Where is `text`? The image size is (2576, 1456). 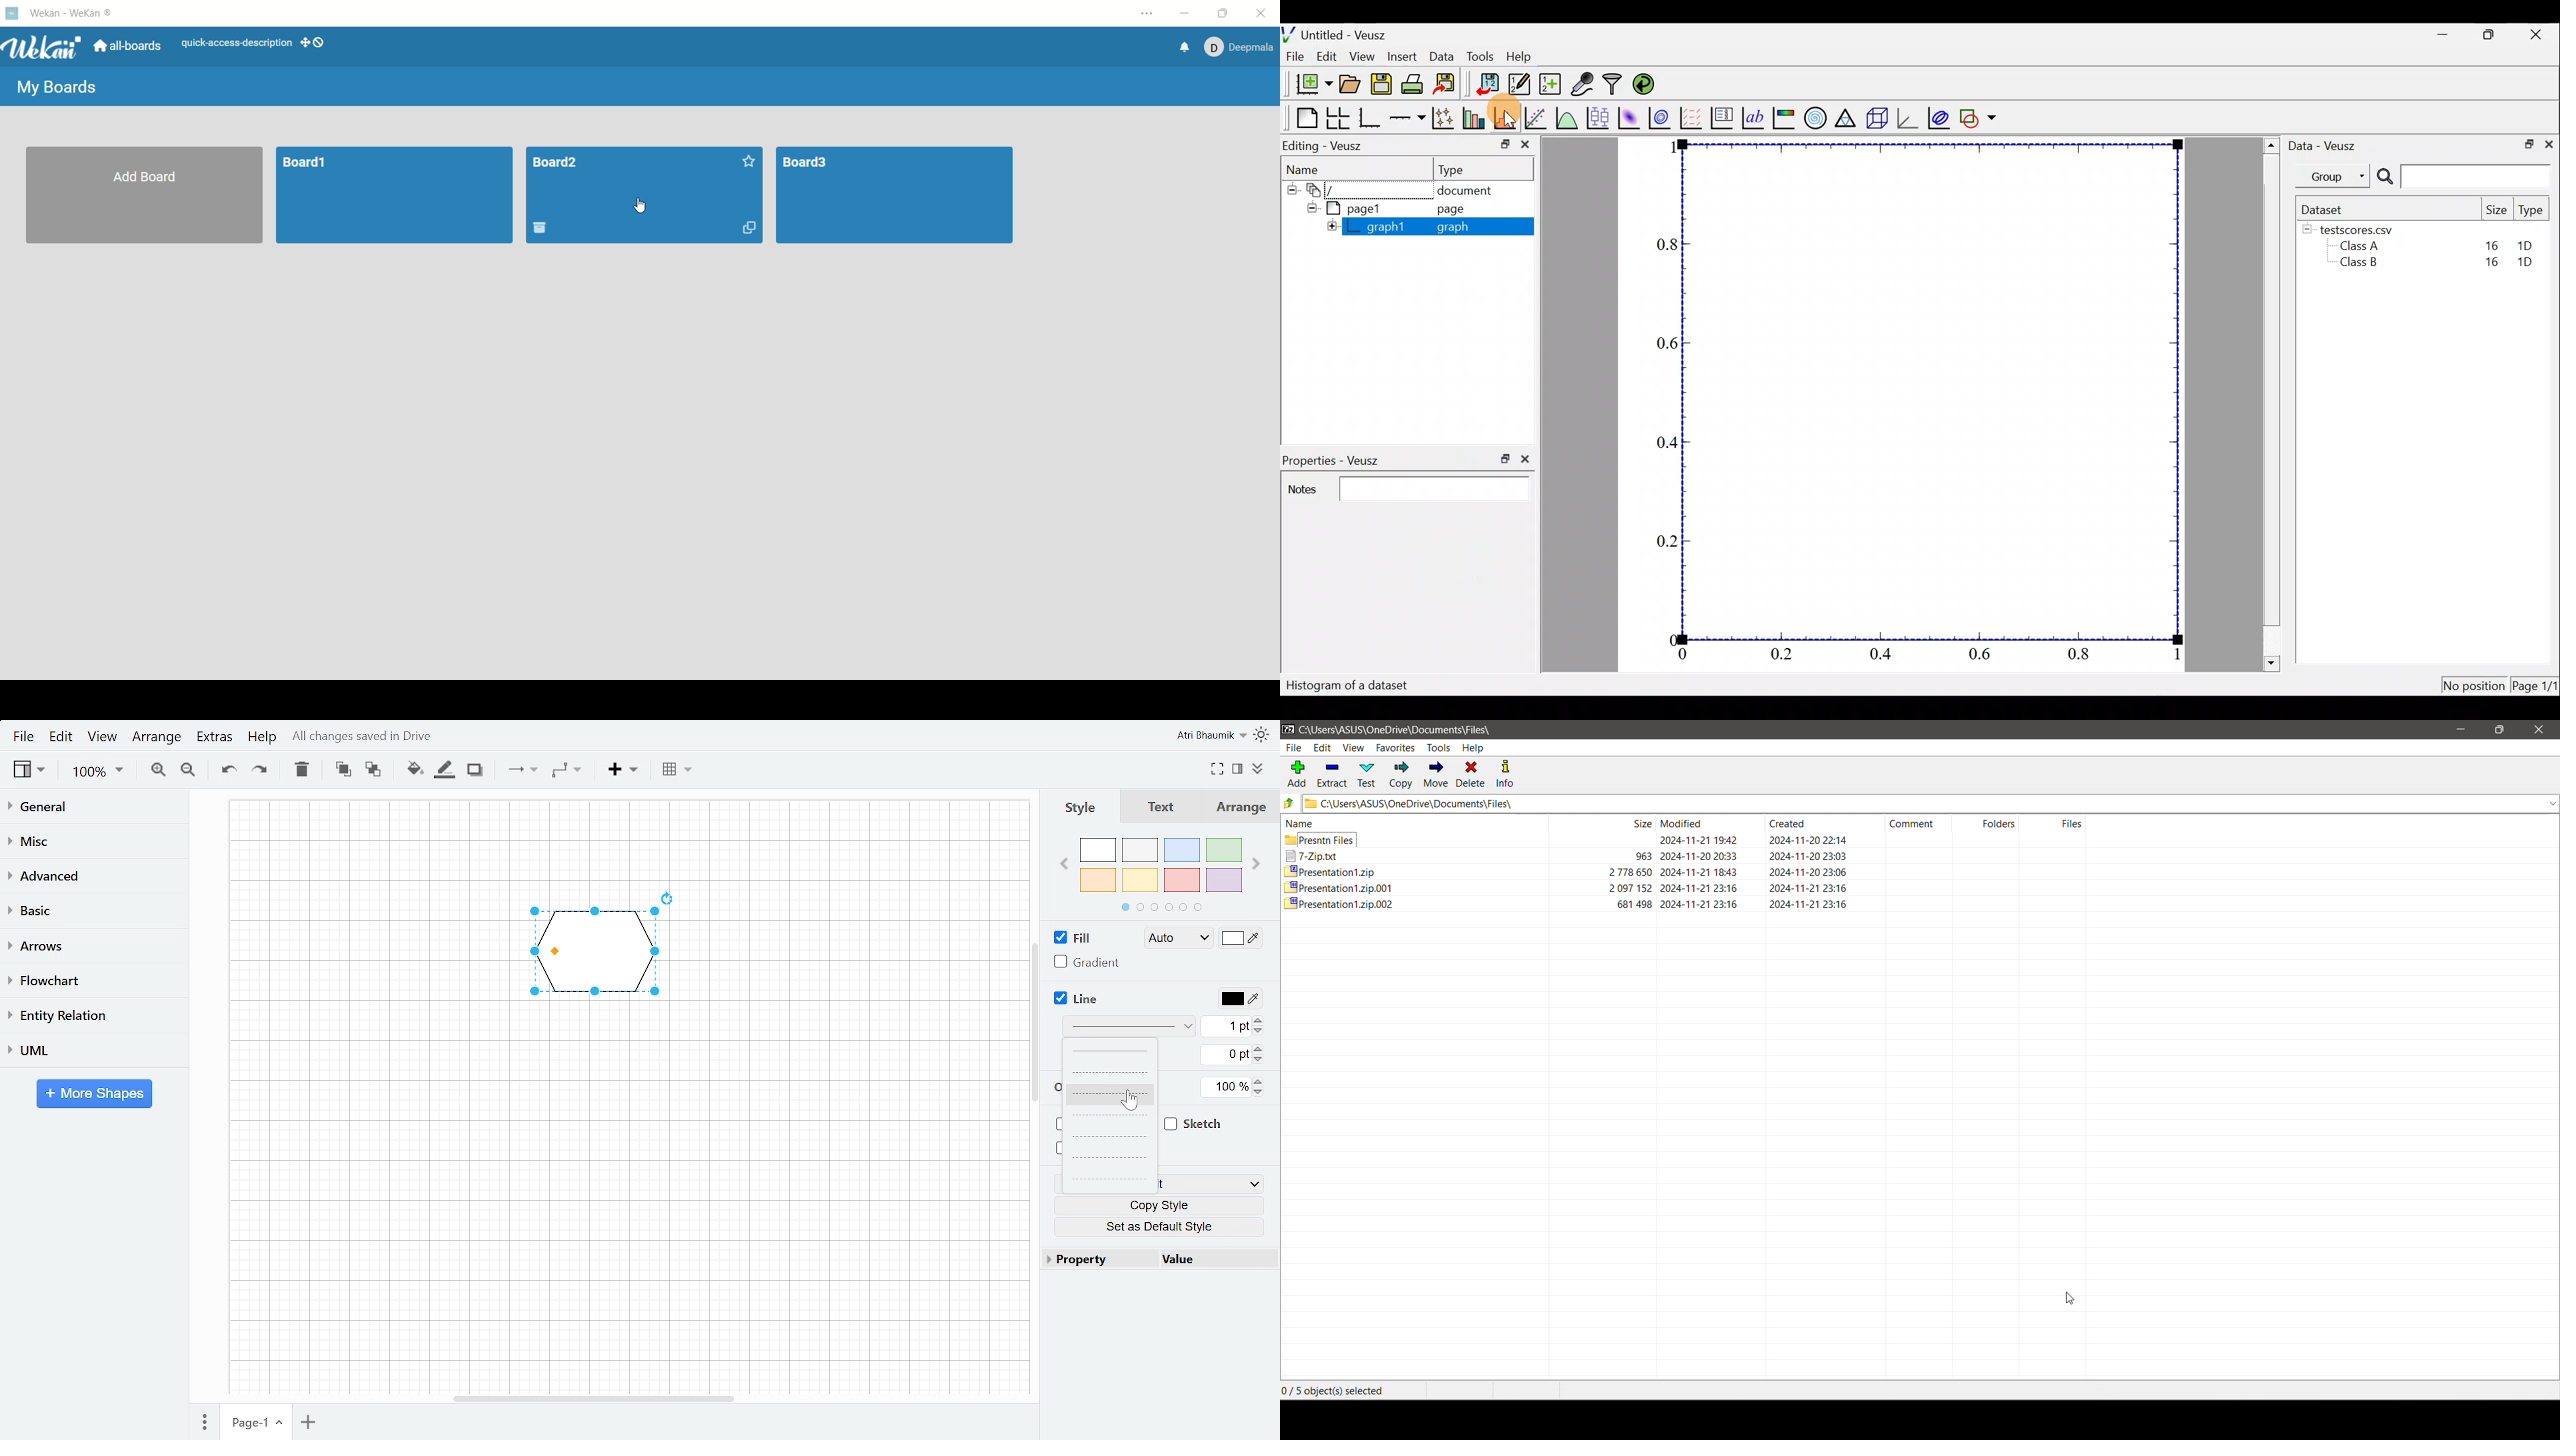 text is located at coordinates (238, 44).